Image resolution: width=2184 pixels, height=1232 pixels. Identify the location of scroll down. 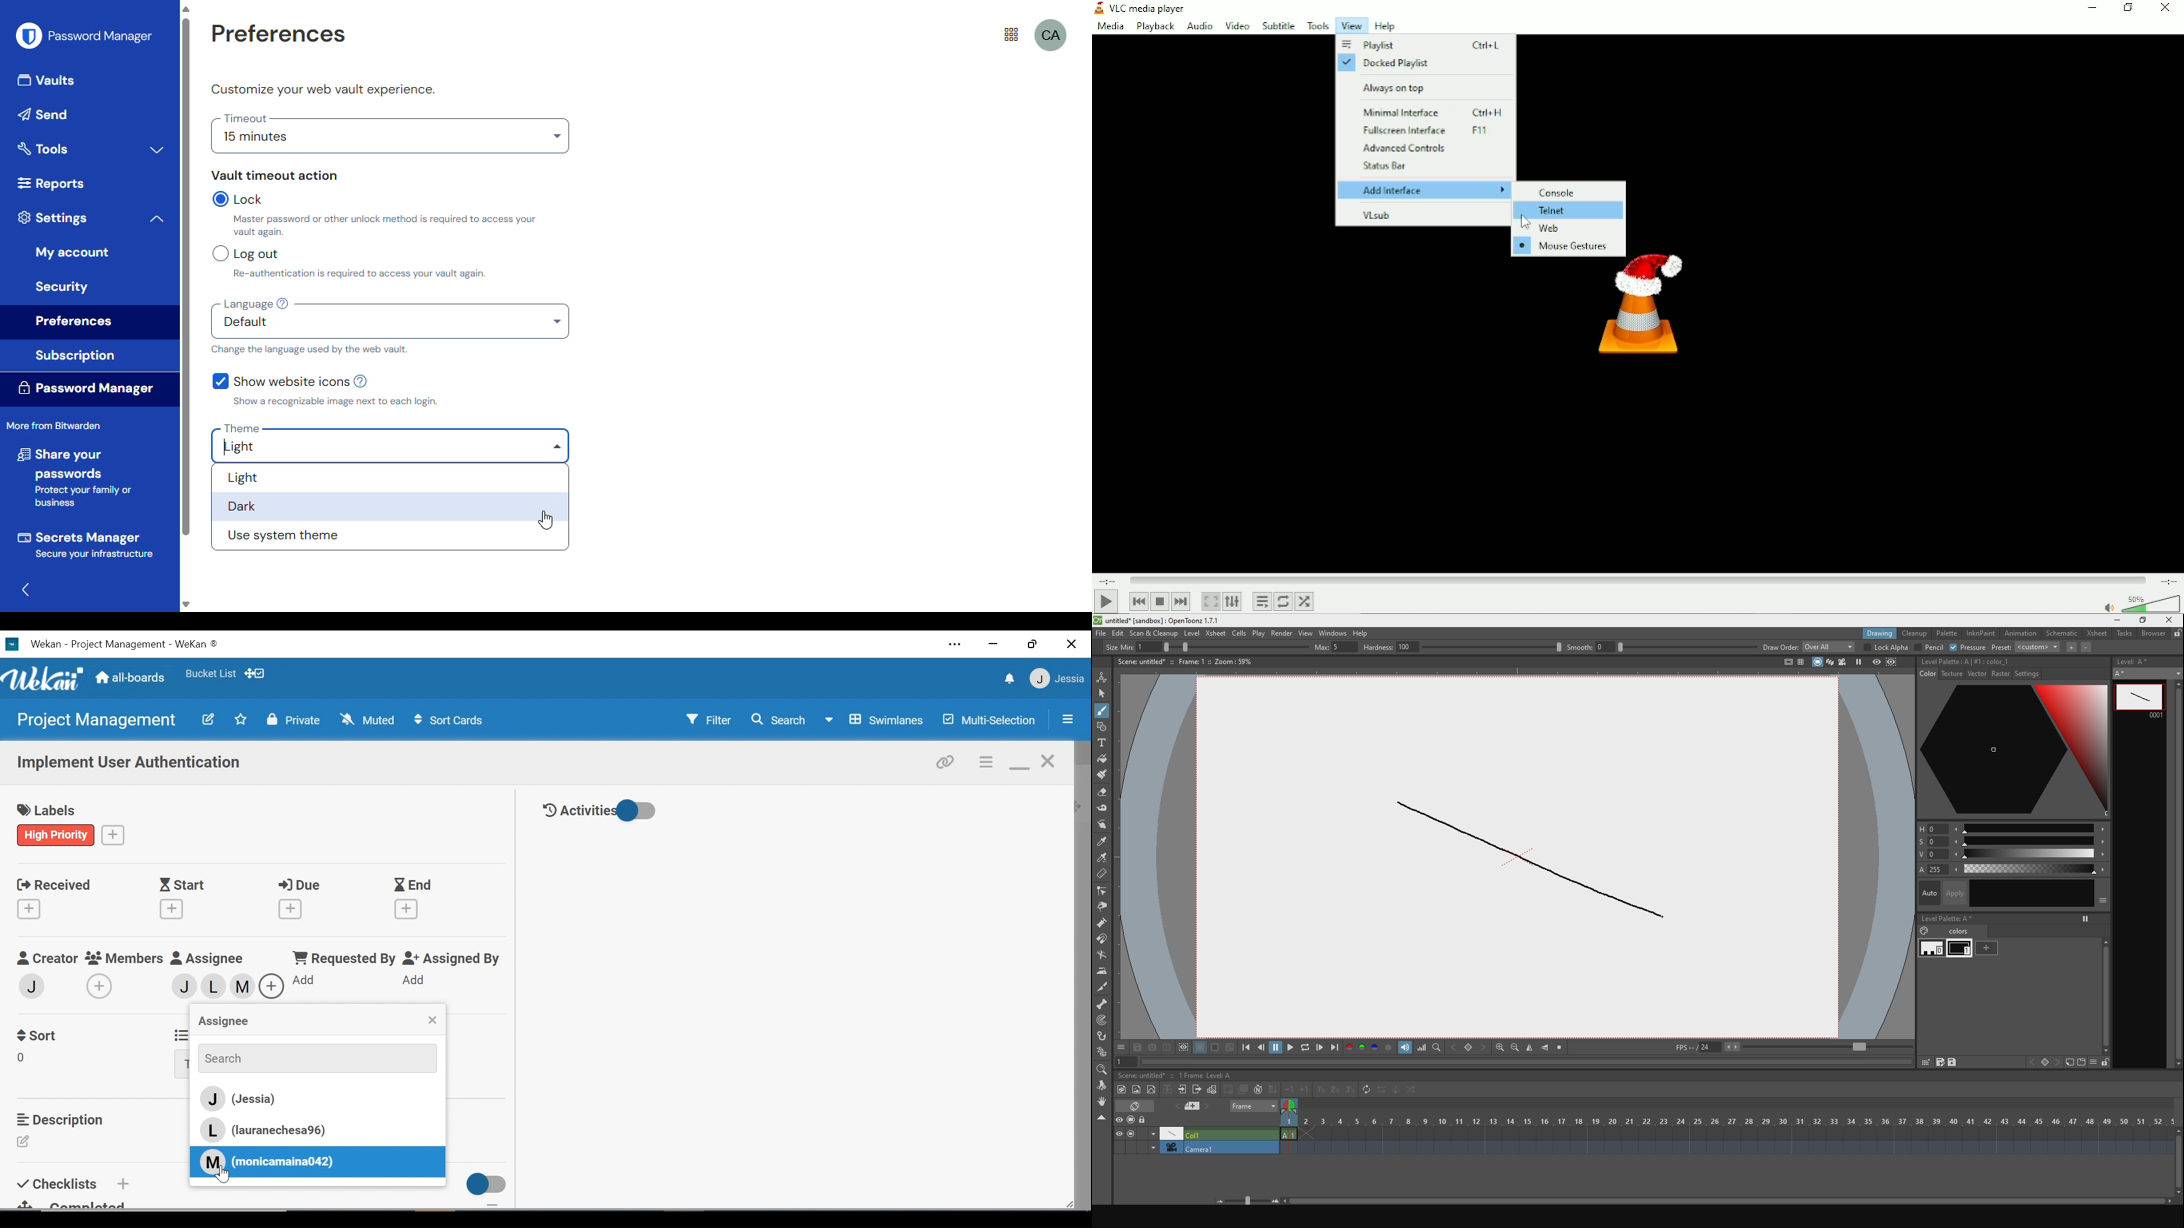
(185, 606).